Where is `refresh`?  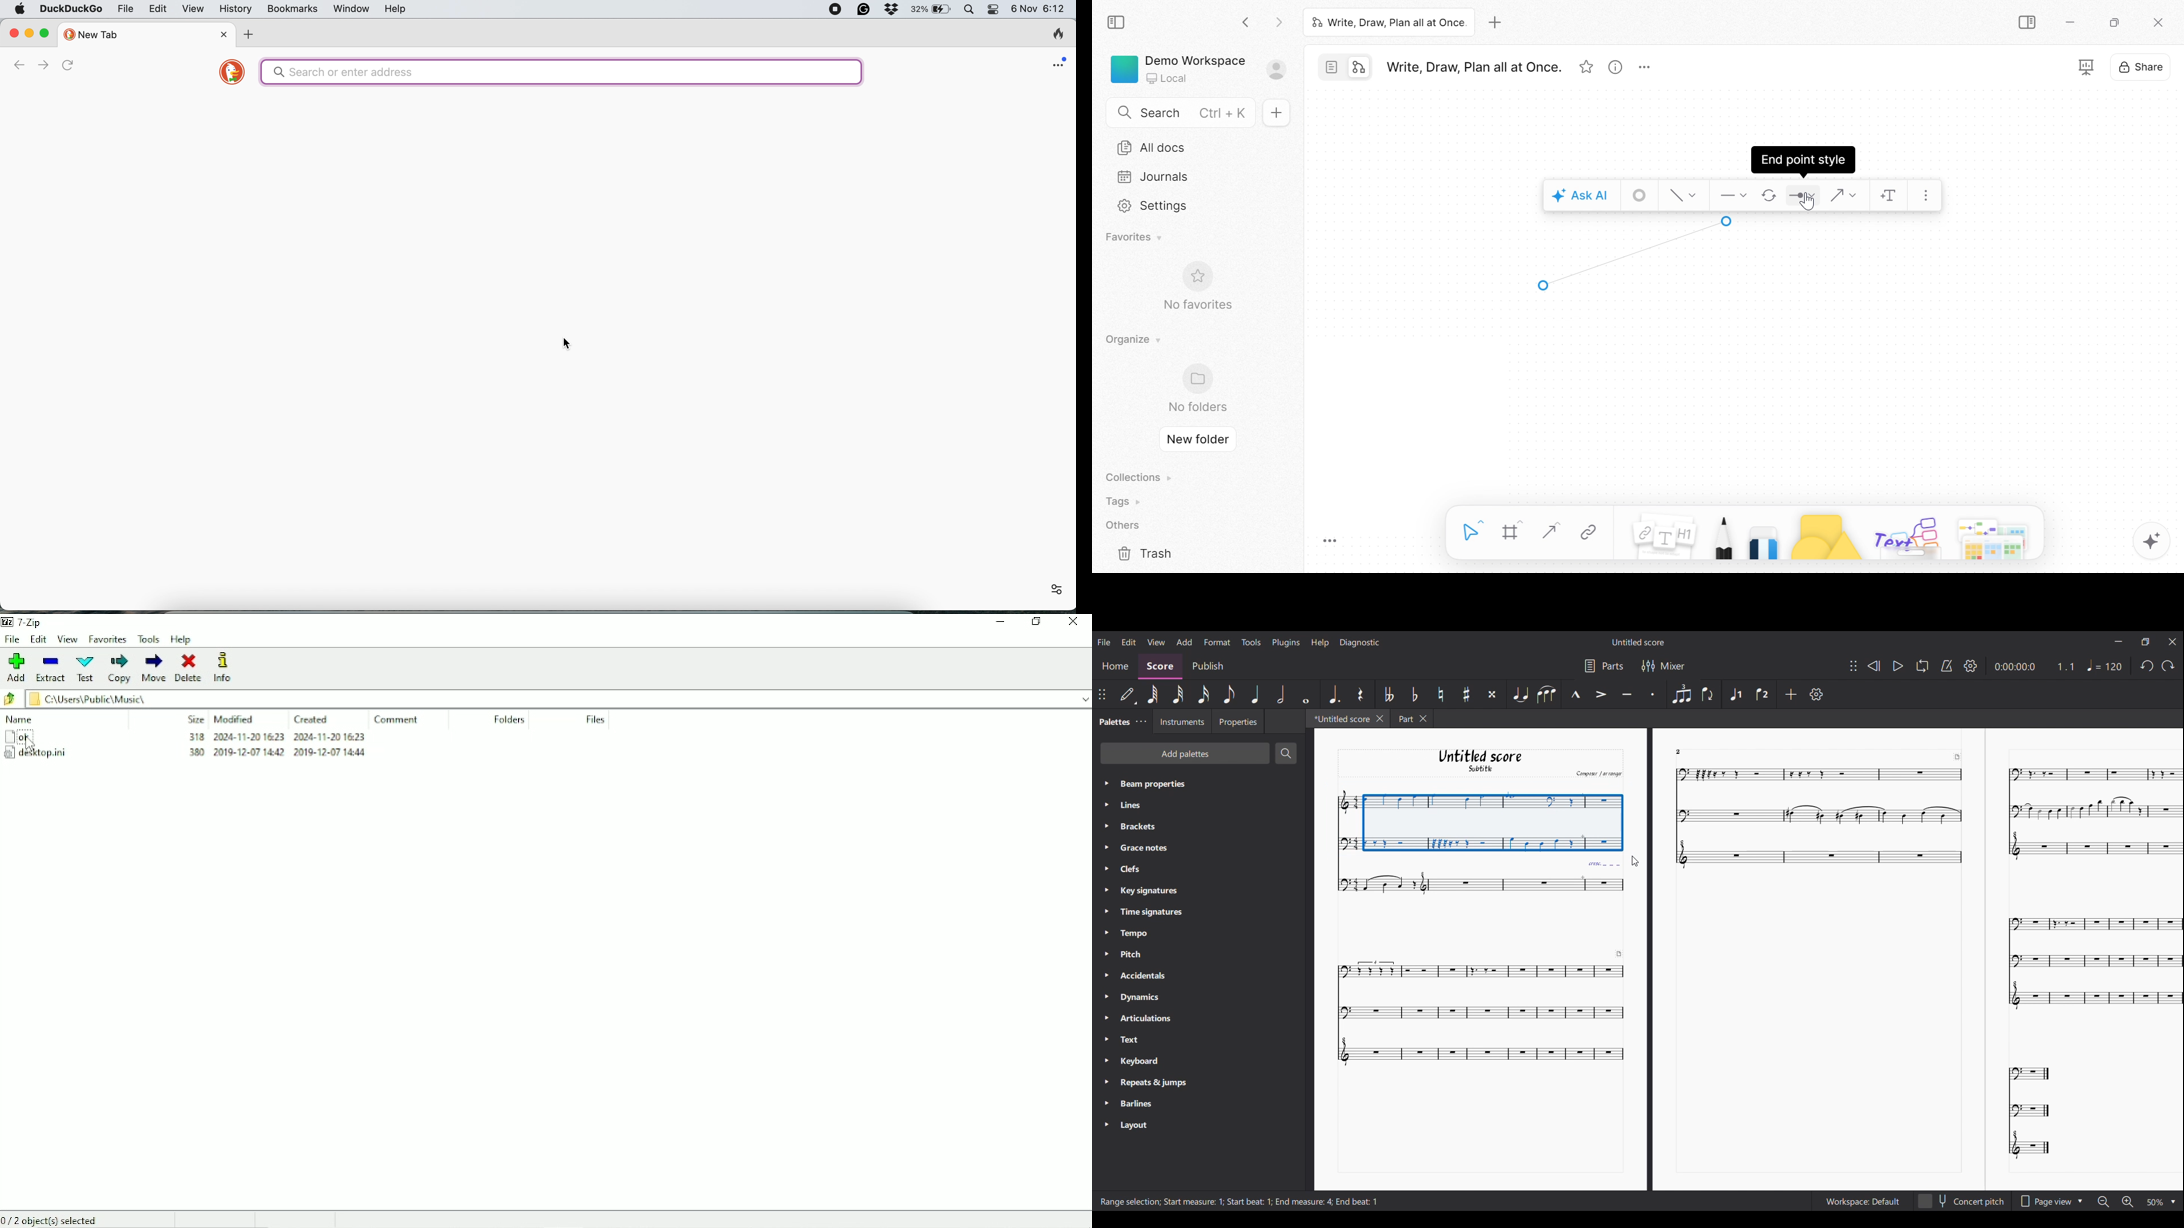
refresh is located at coordinates (71, 66).